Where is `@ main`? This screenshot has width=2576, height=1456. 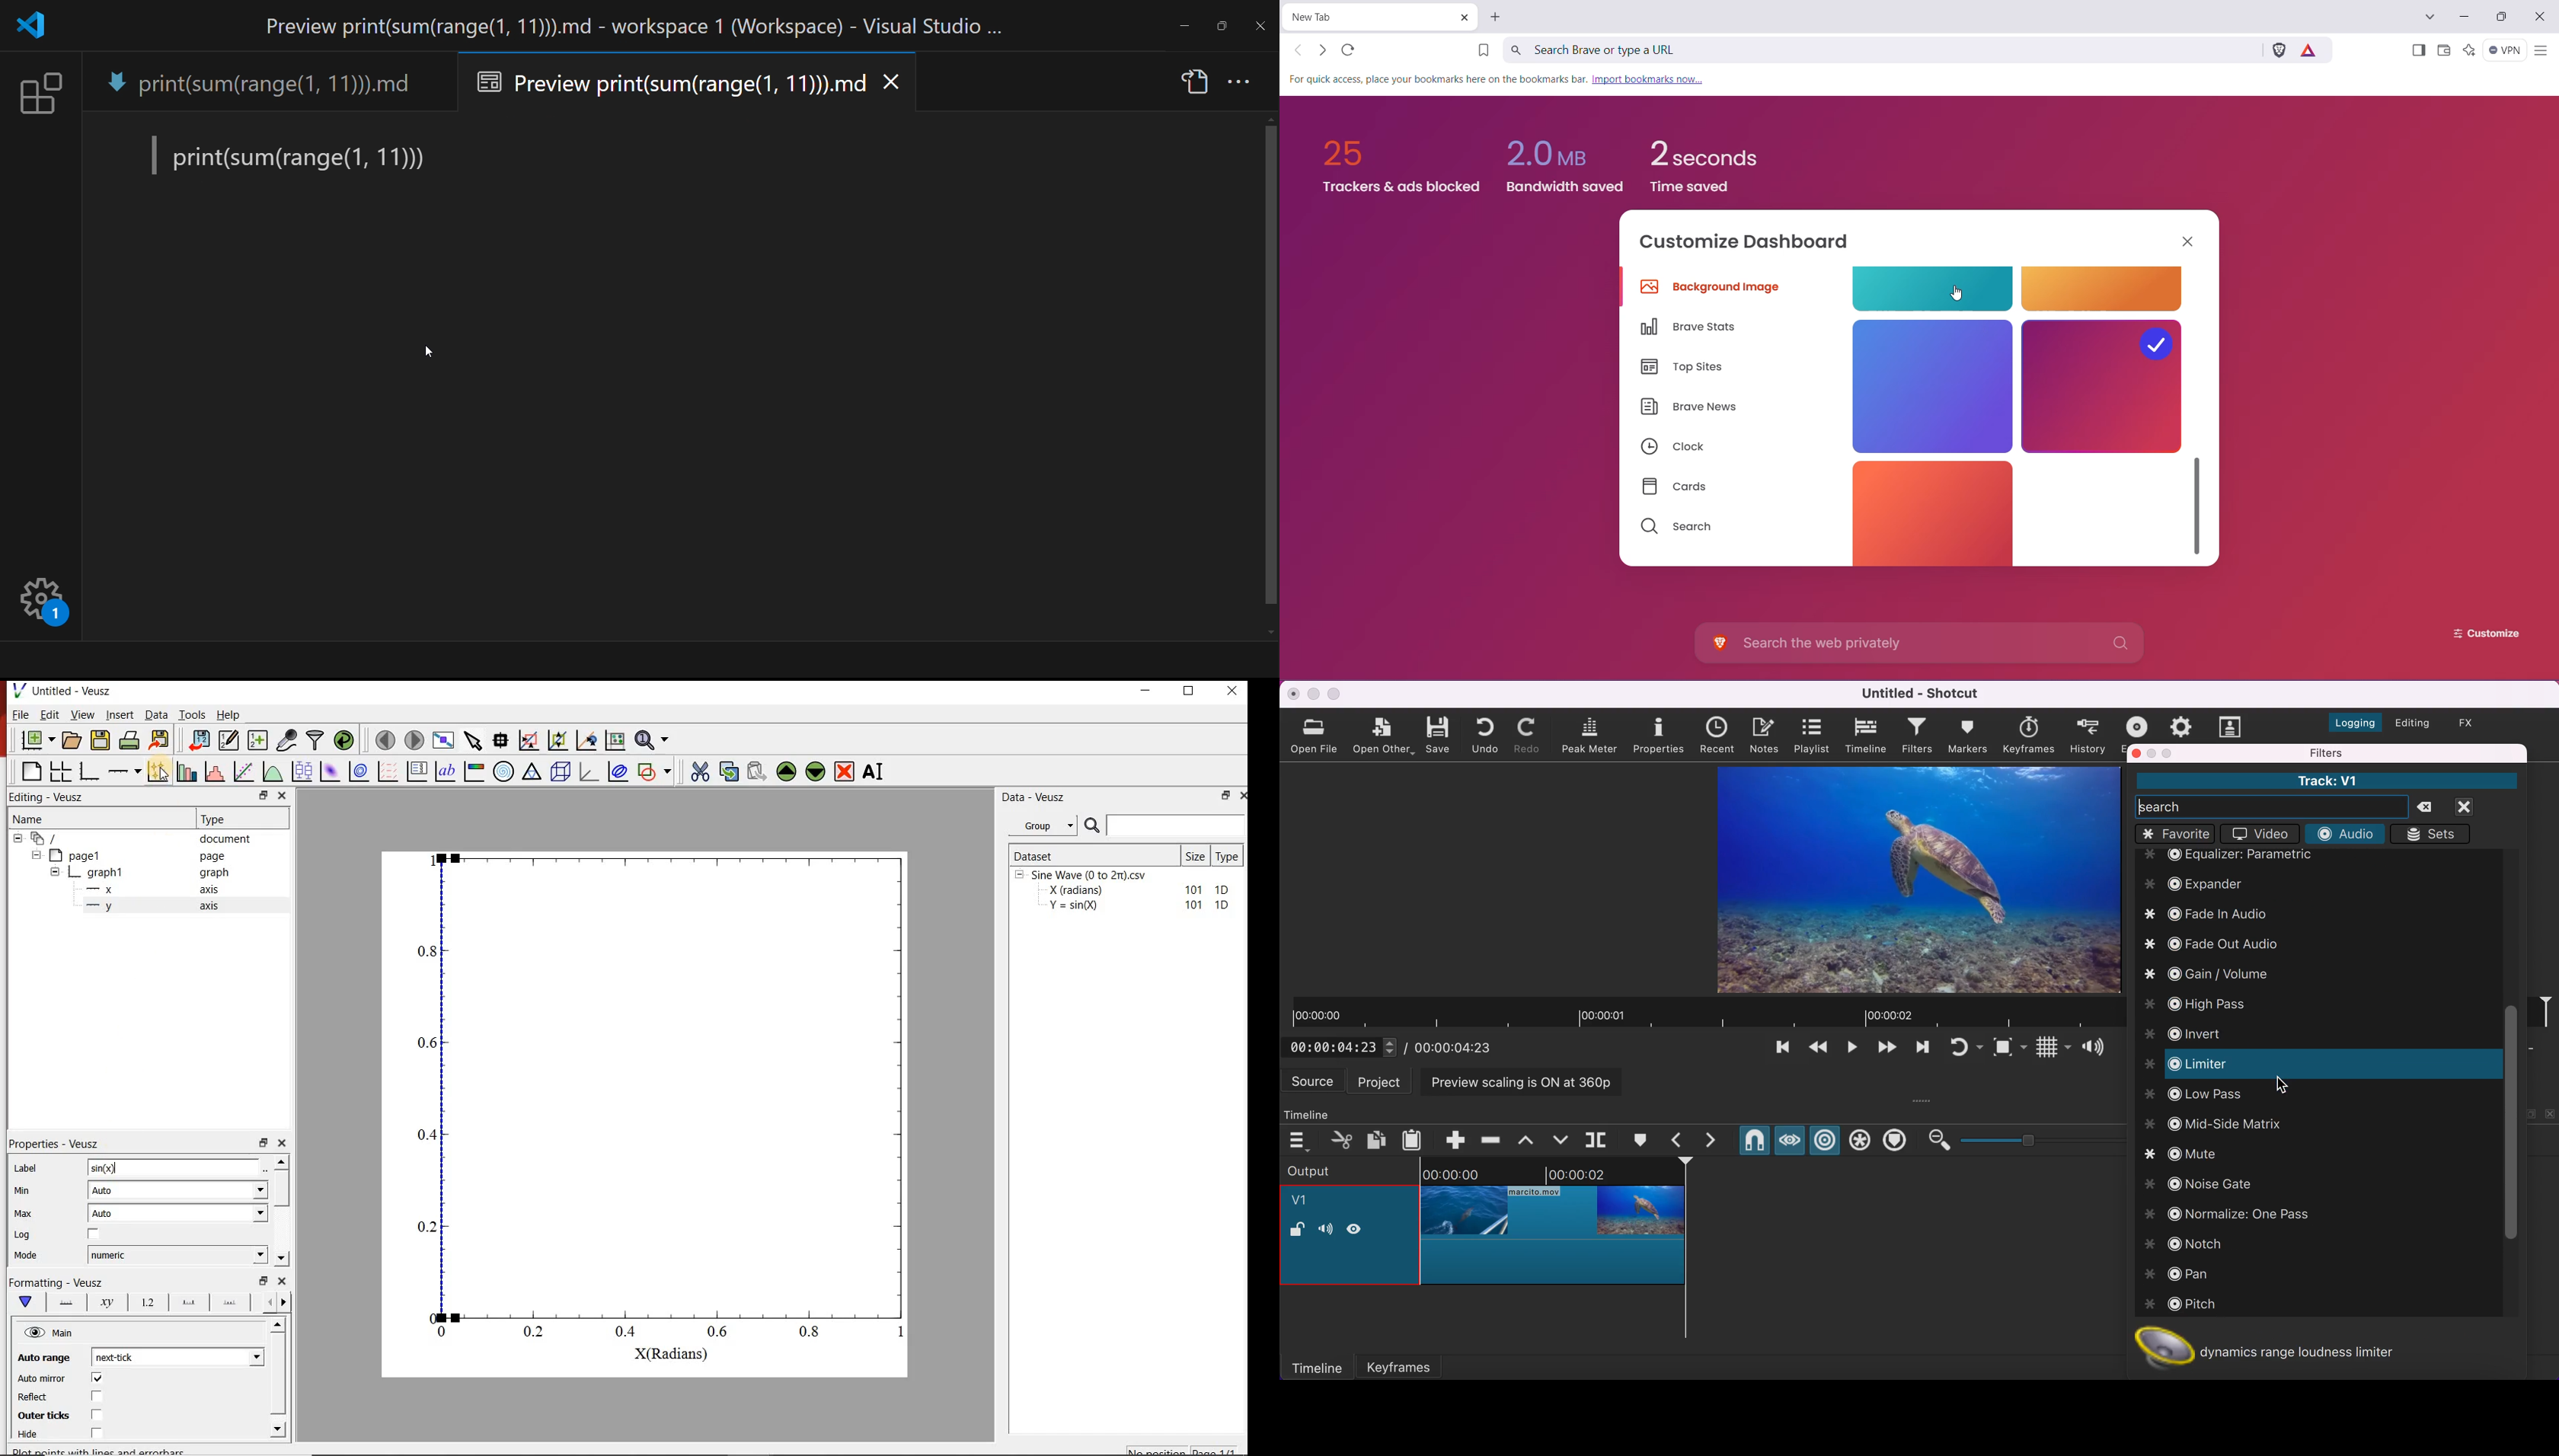
@ main is located at coordinates (48, 1333).